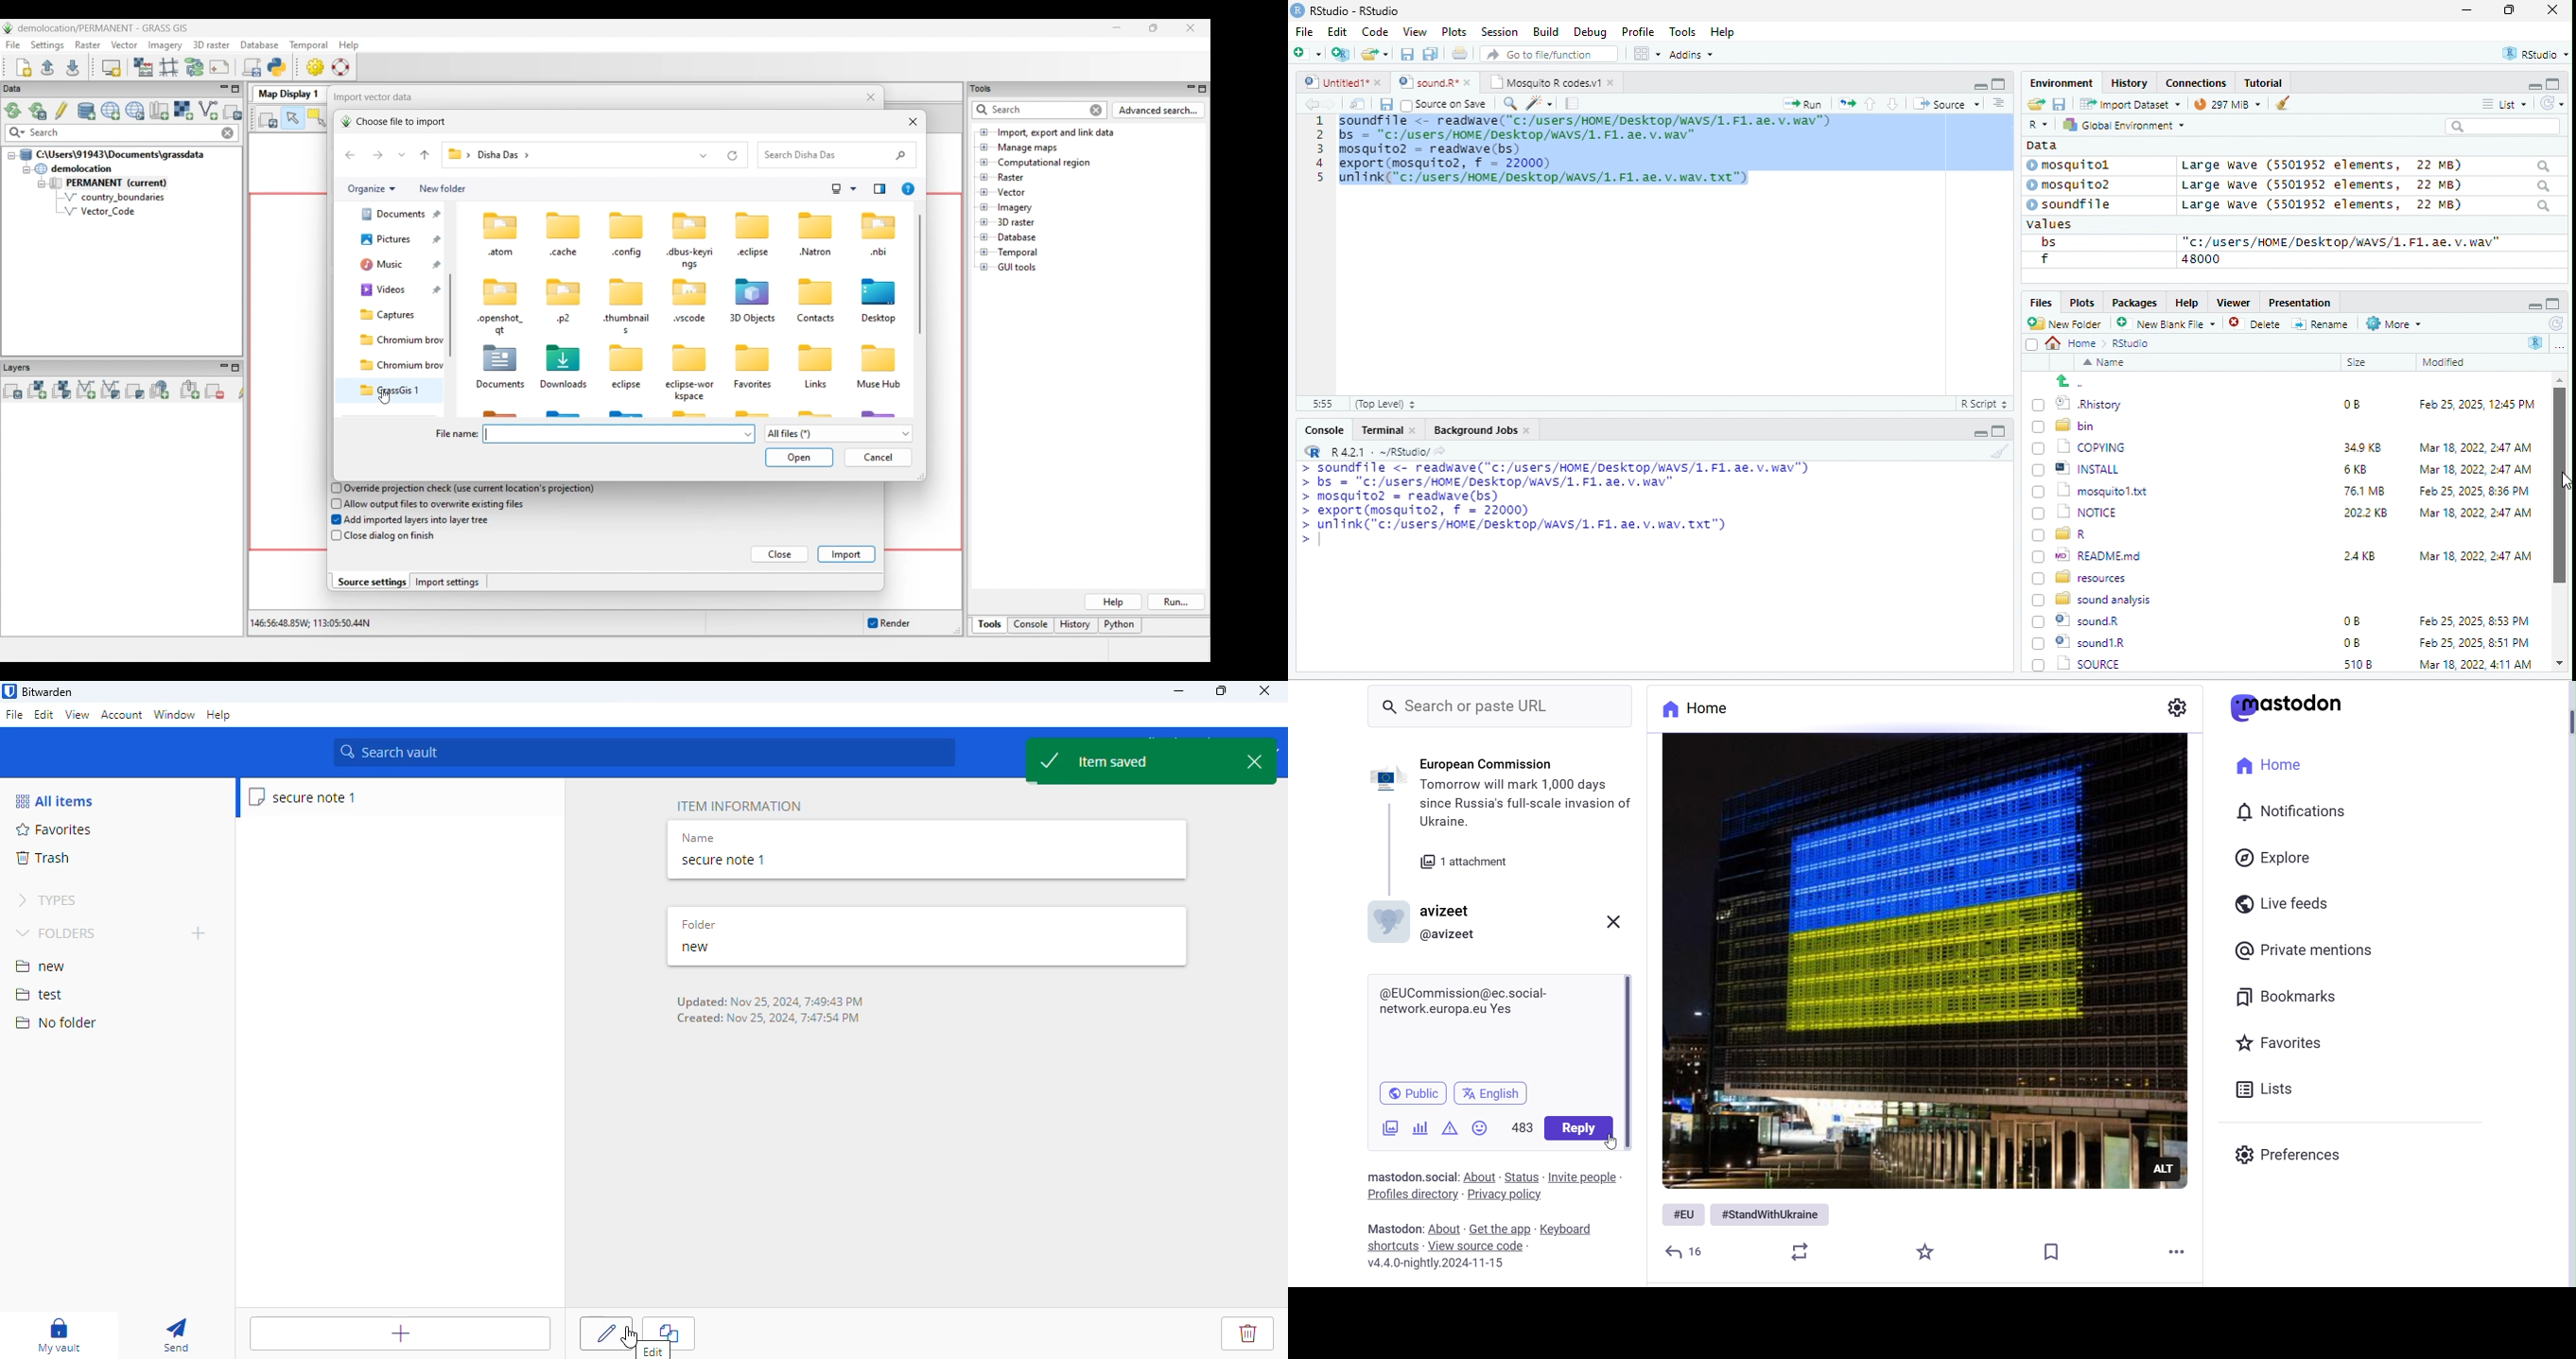  Describe the element at coordinates (2202, 258) in the screenshot. I see `48000` at that location.